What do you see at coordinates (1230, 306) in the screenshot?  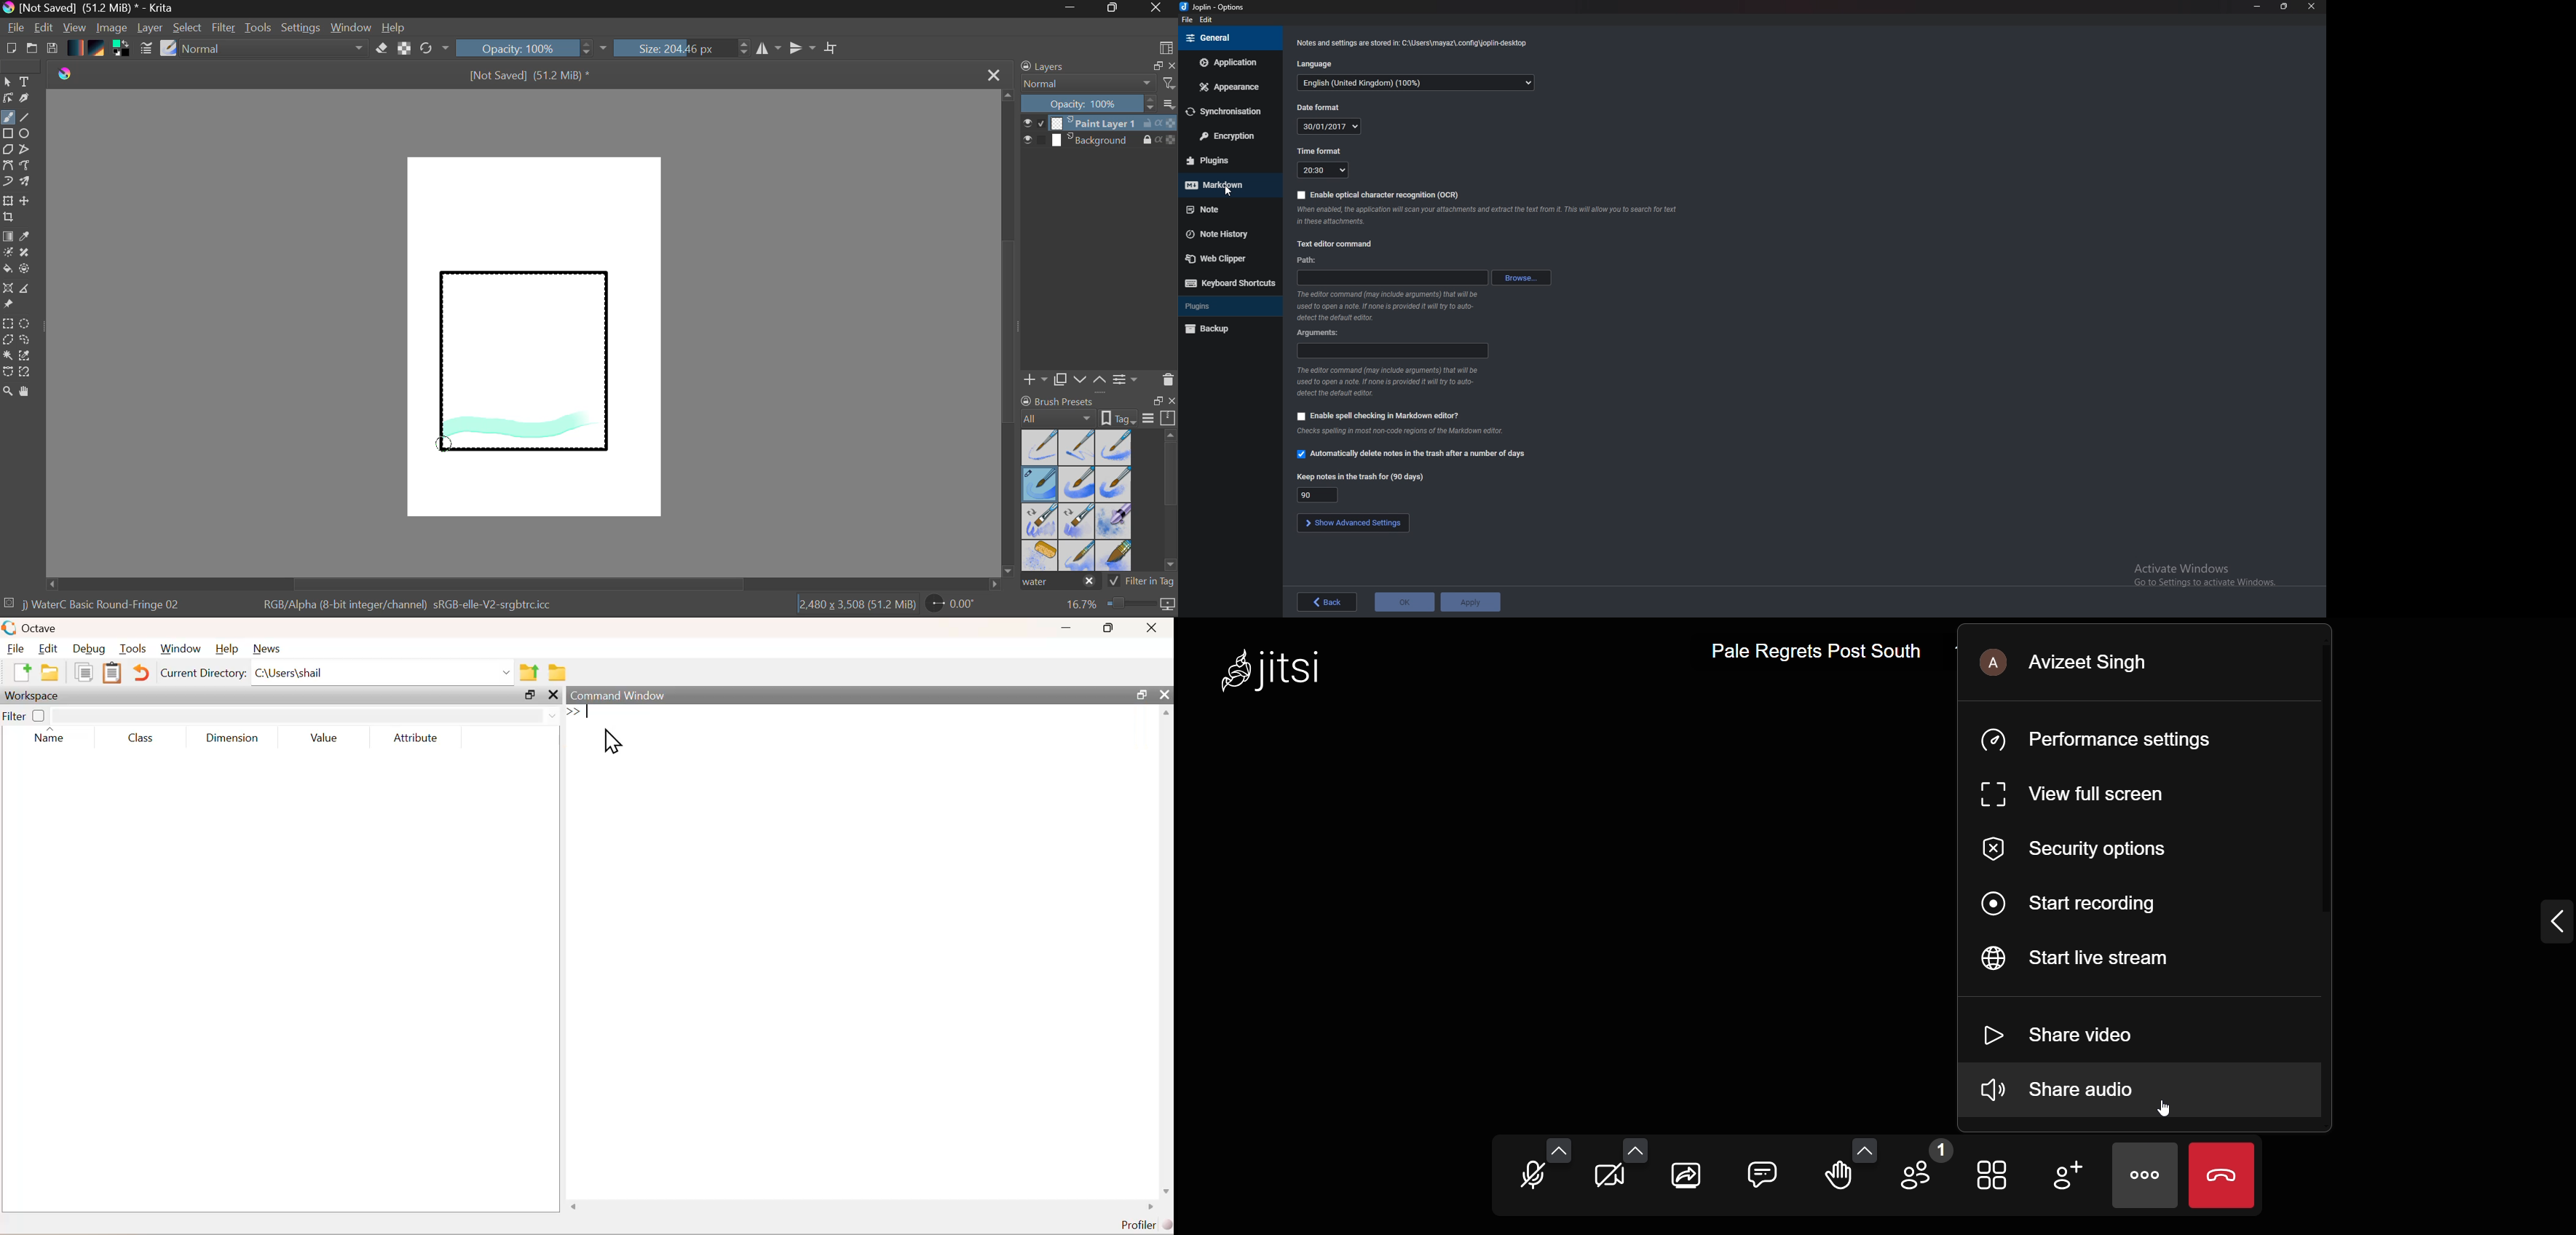 I see `plugins` at bounding box center [1230, 306].